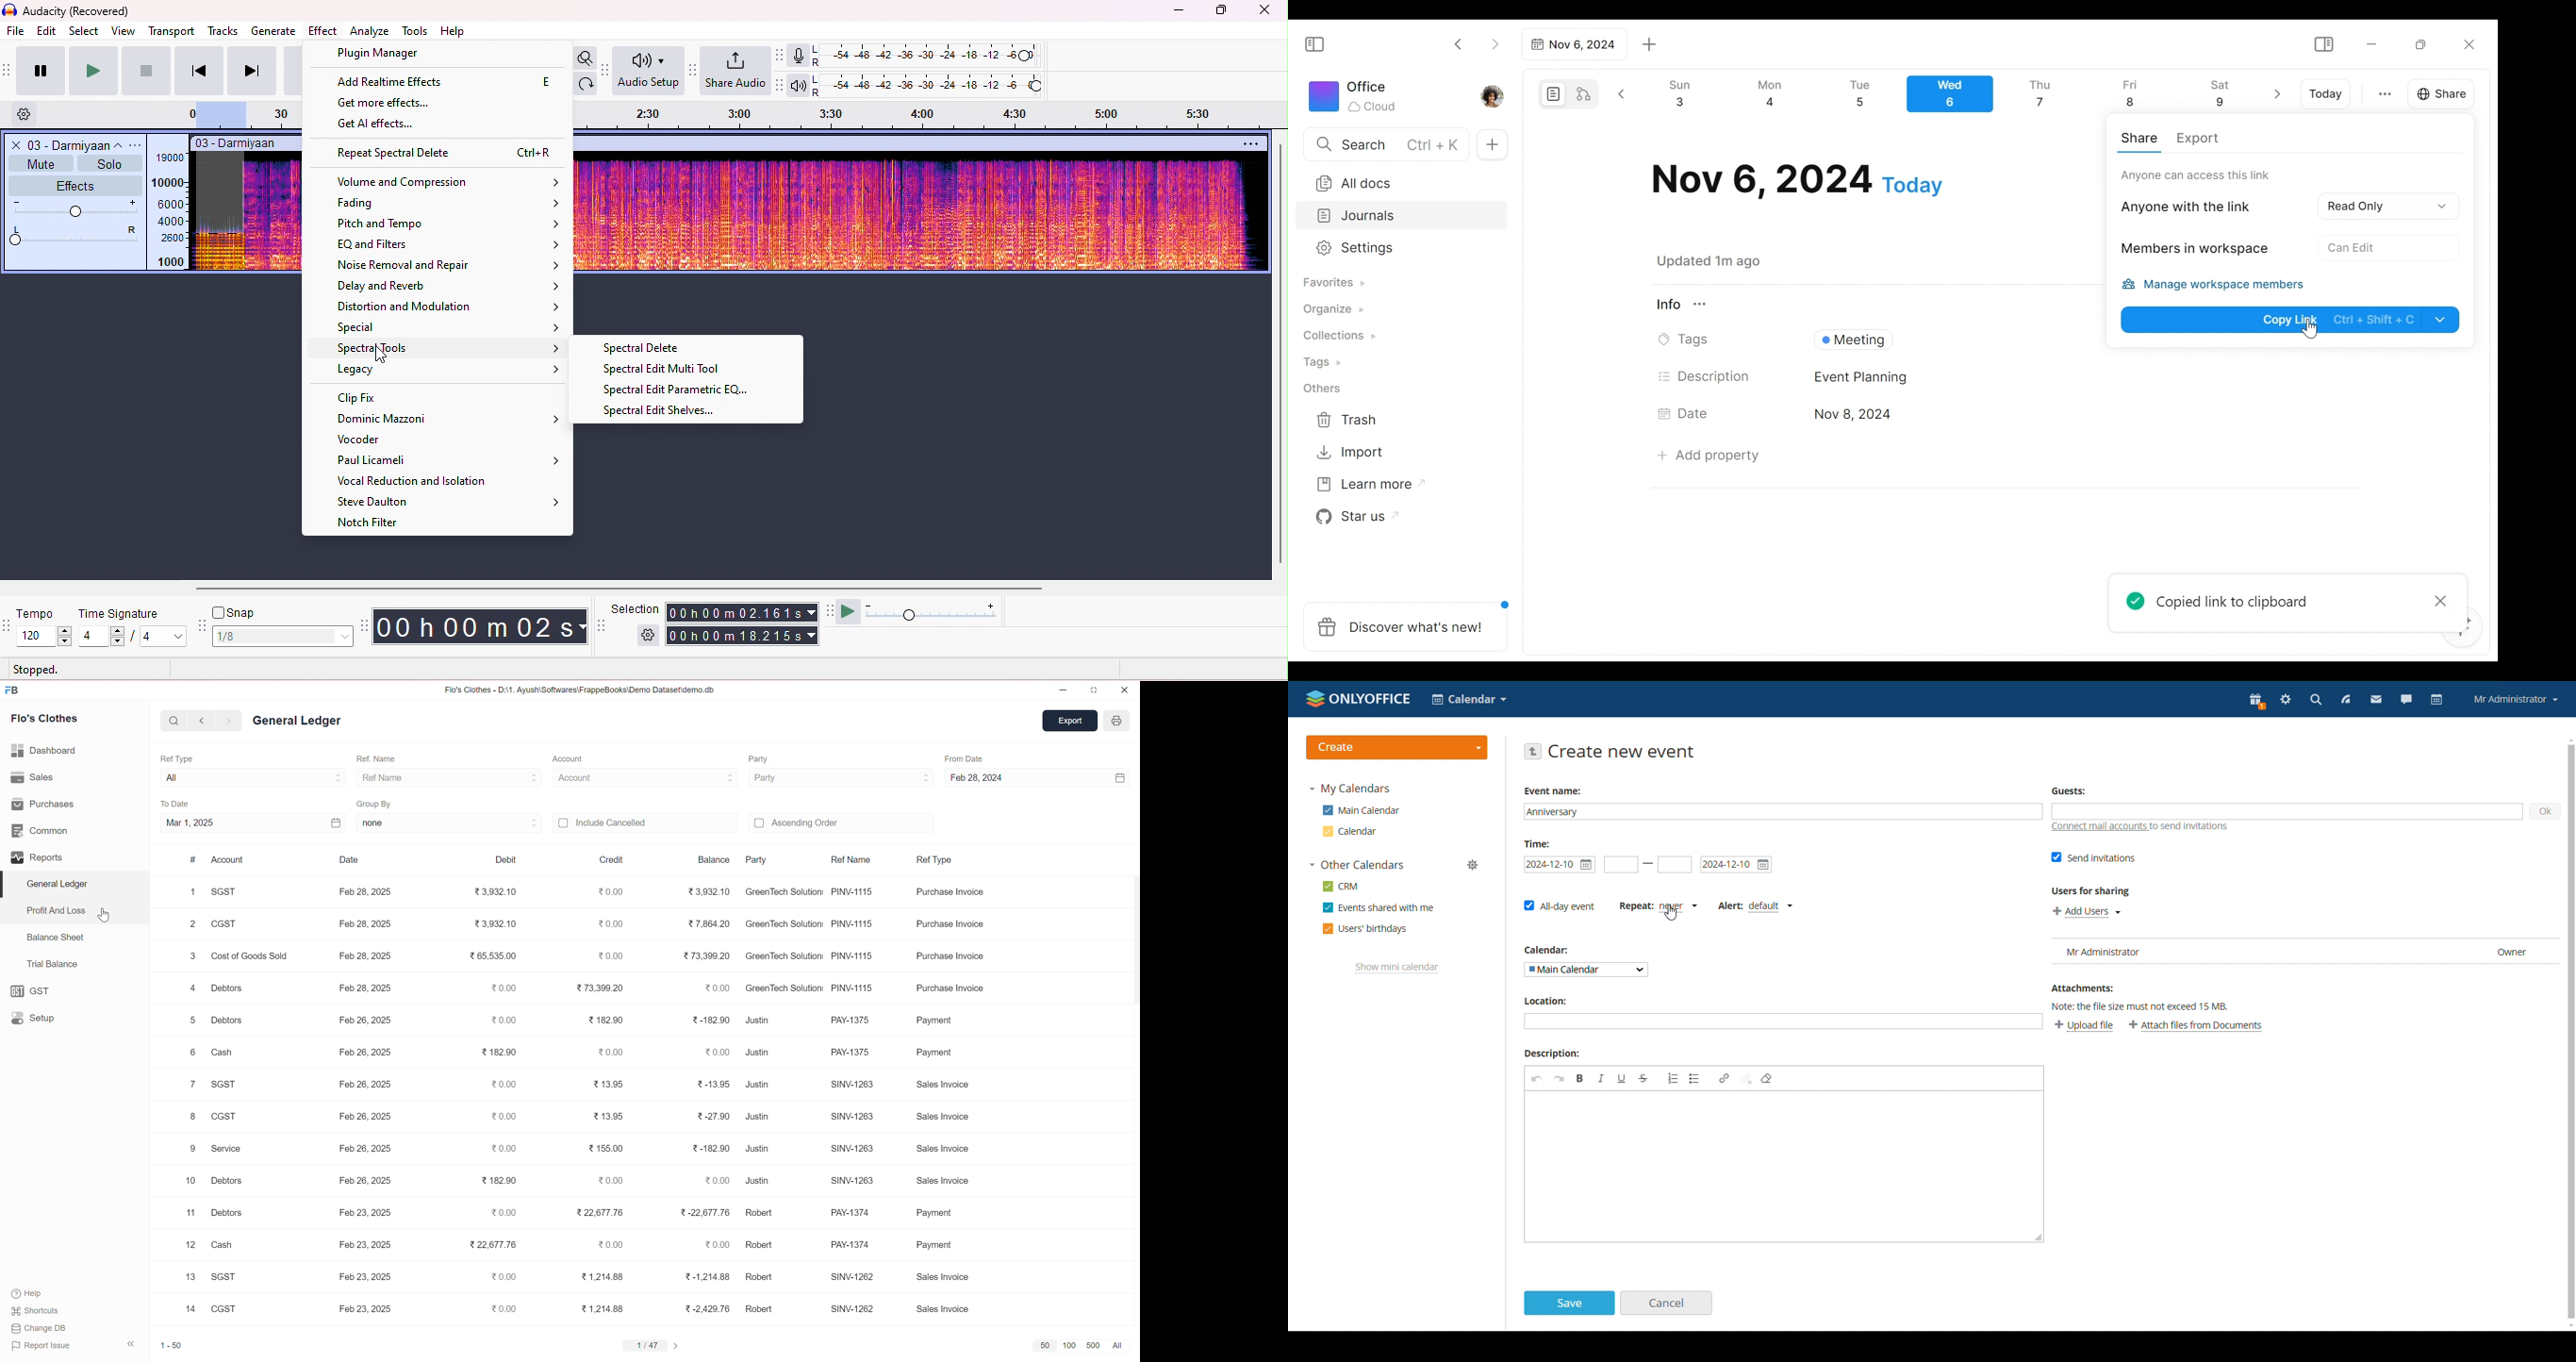 This screenshot has width=2576, height=1372. What do you see at coordinates (1125, 690) in the screenshot?
I see `close` at bounding box center [1125, 690].